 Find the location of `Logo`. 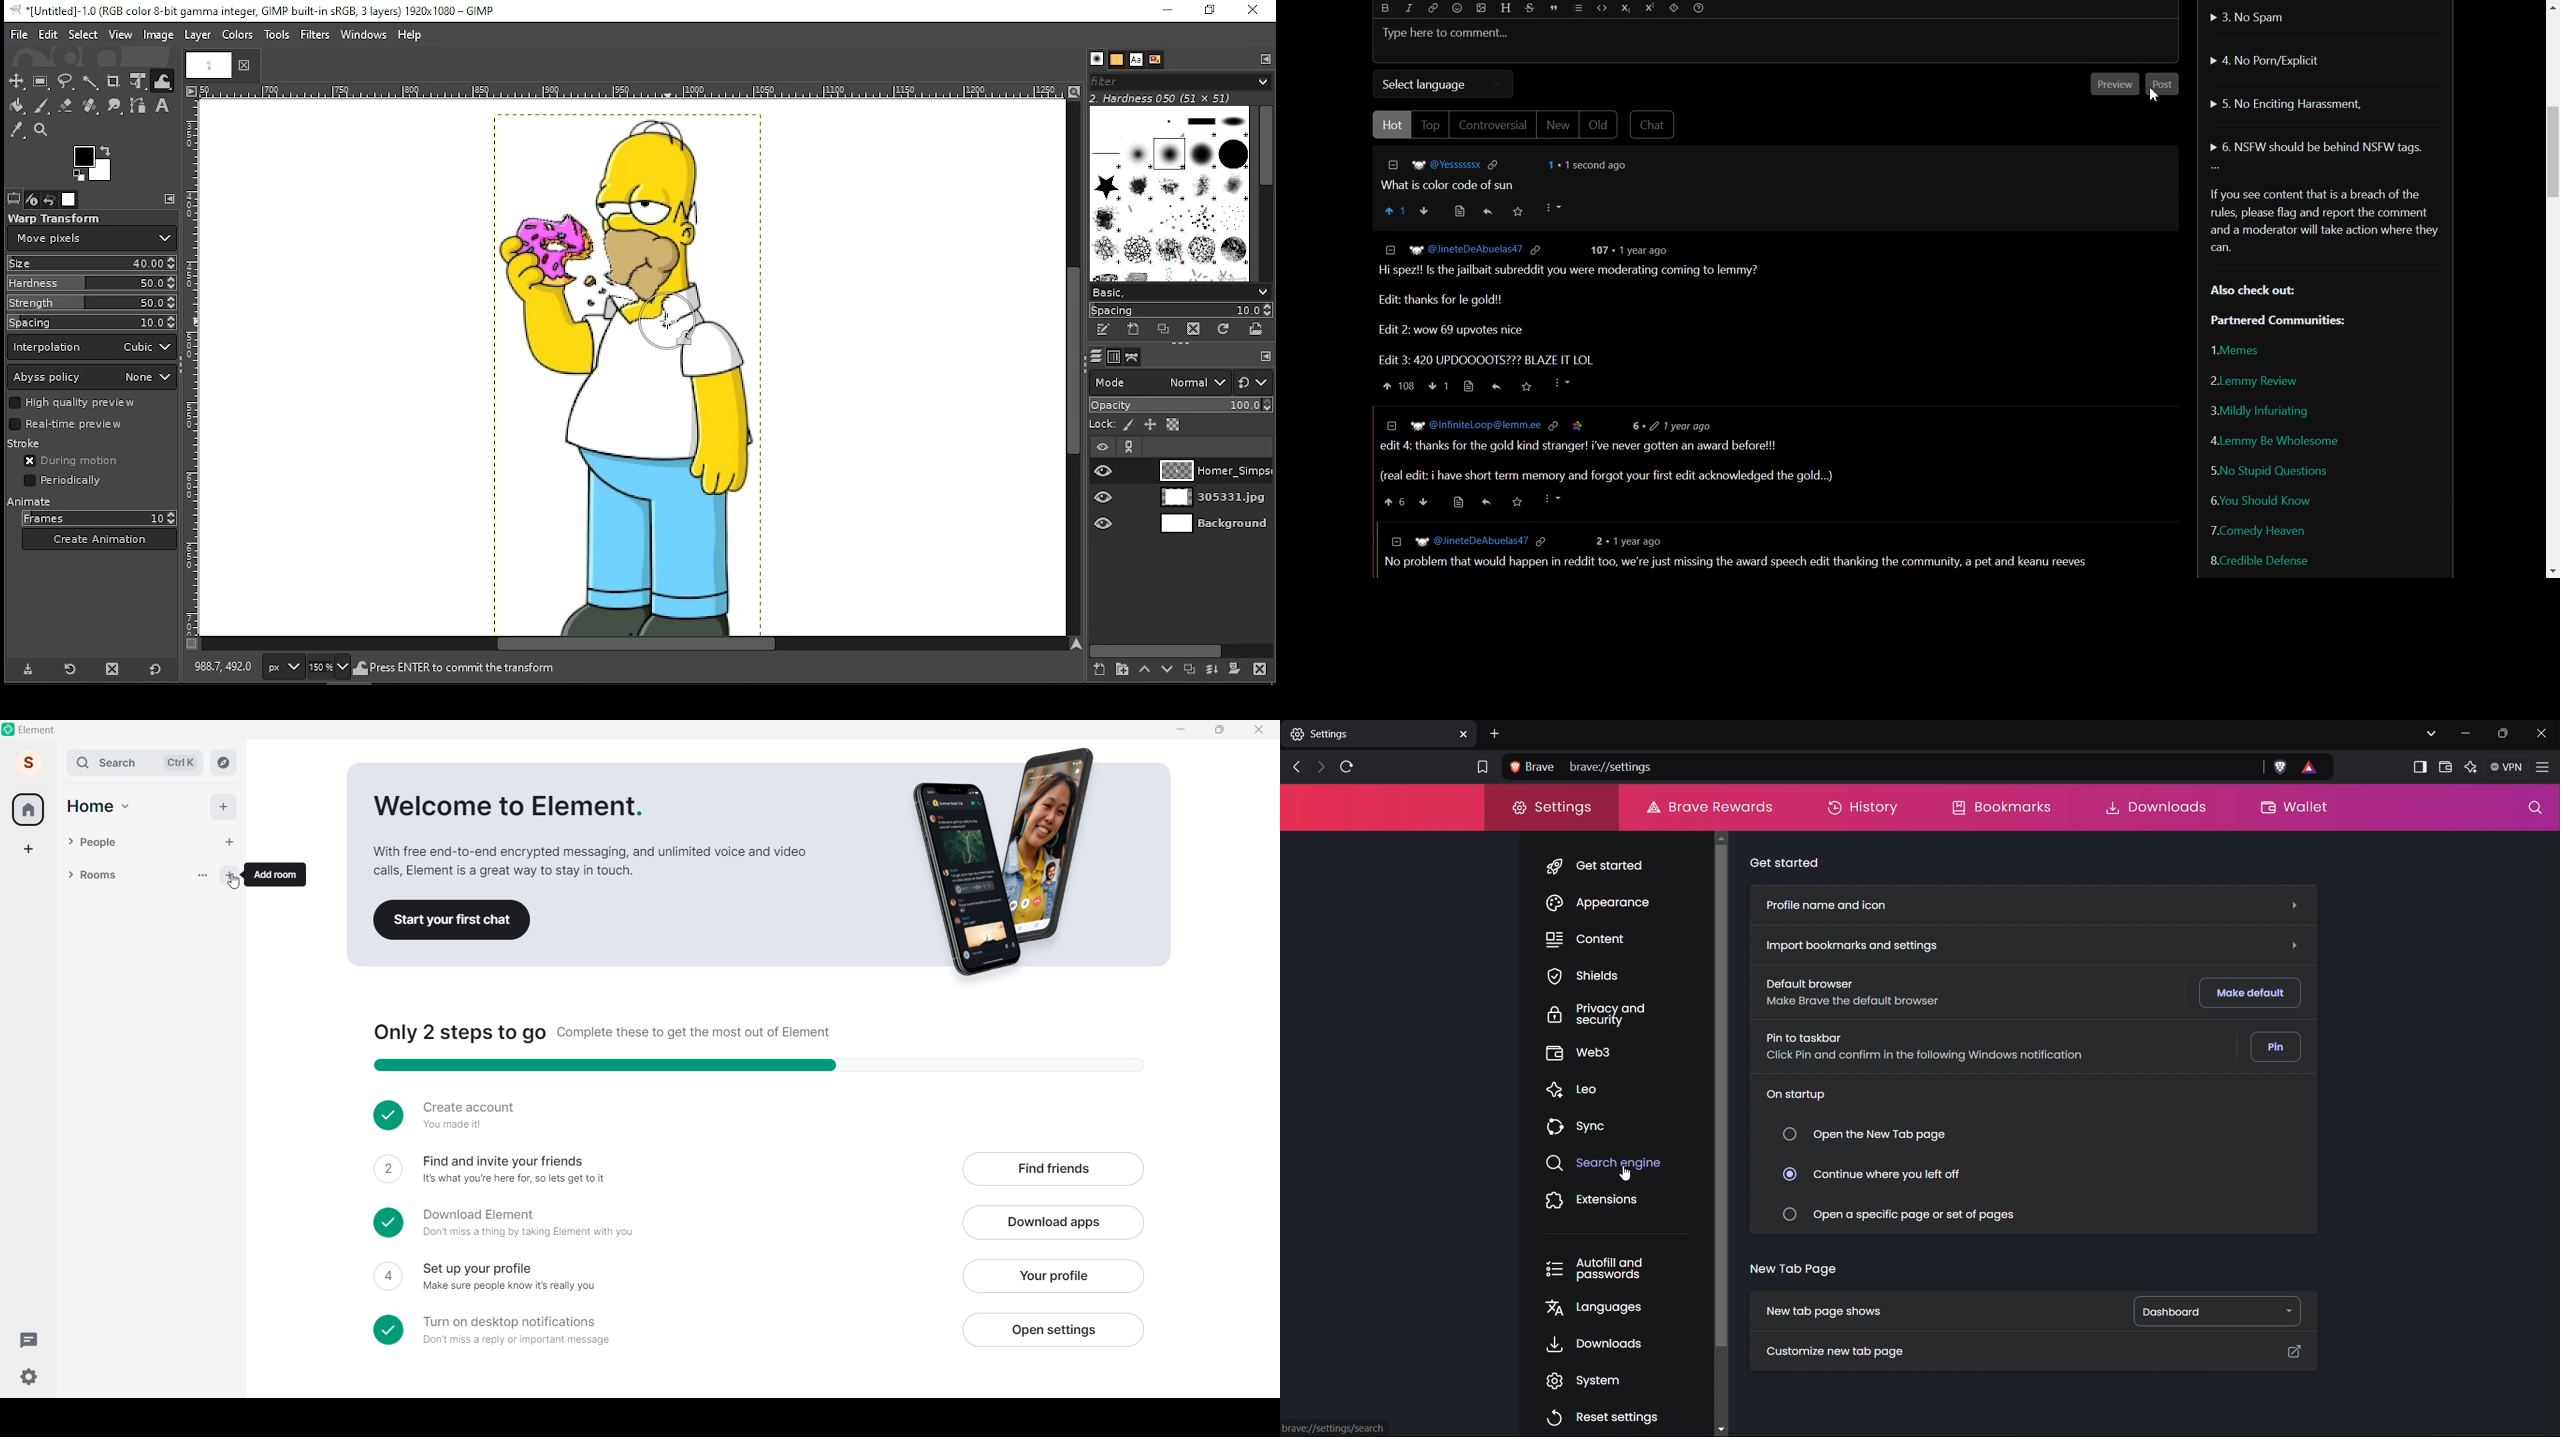

Logo is located at coordinates (9, 729).